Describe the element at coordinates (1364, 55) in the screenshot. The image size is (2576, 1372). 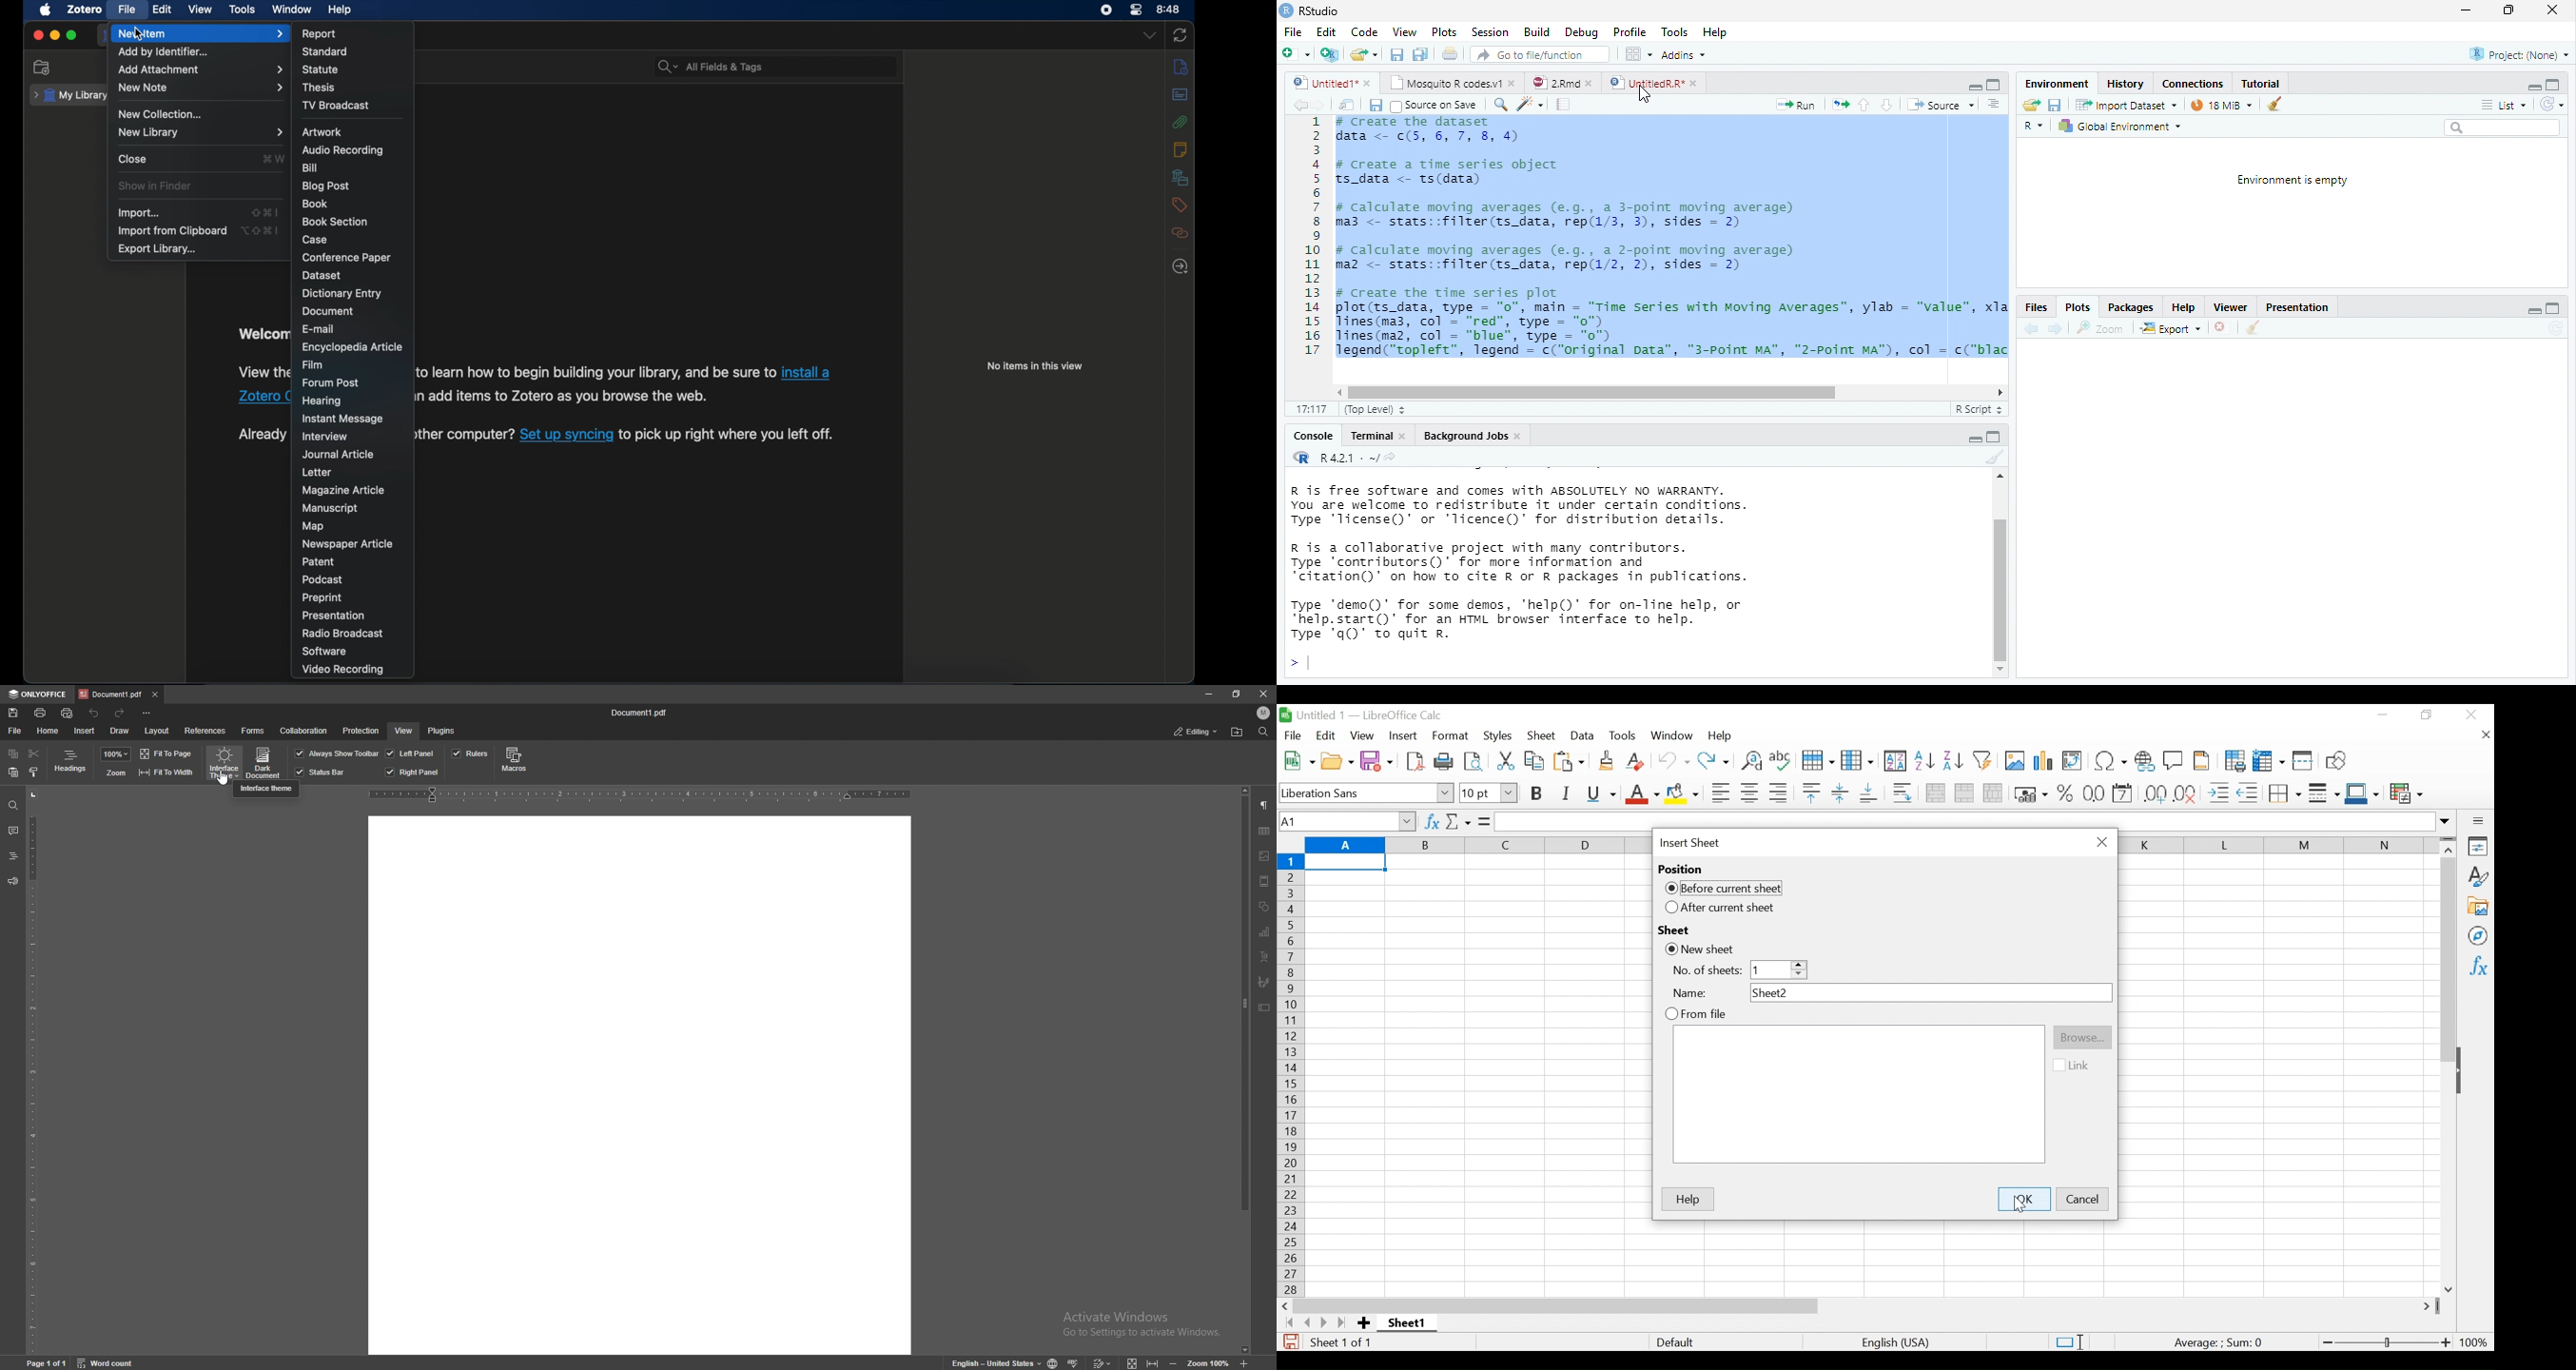
I see `open an existing file` at that location.